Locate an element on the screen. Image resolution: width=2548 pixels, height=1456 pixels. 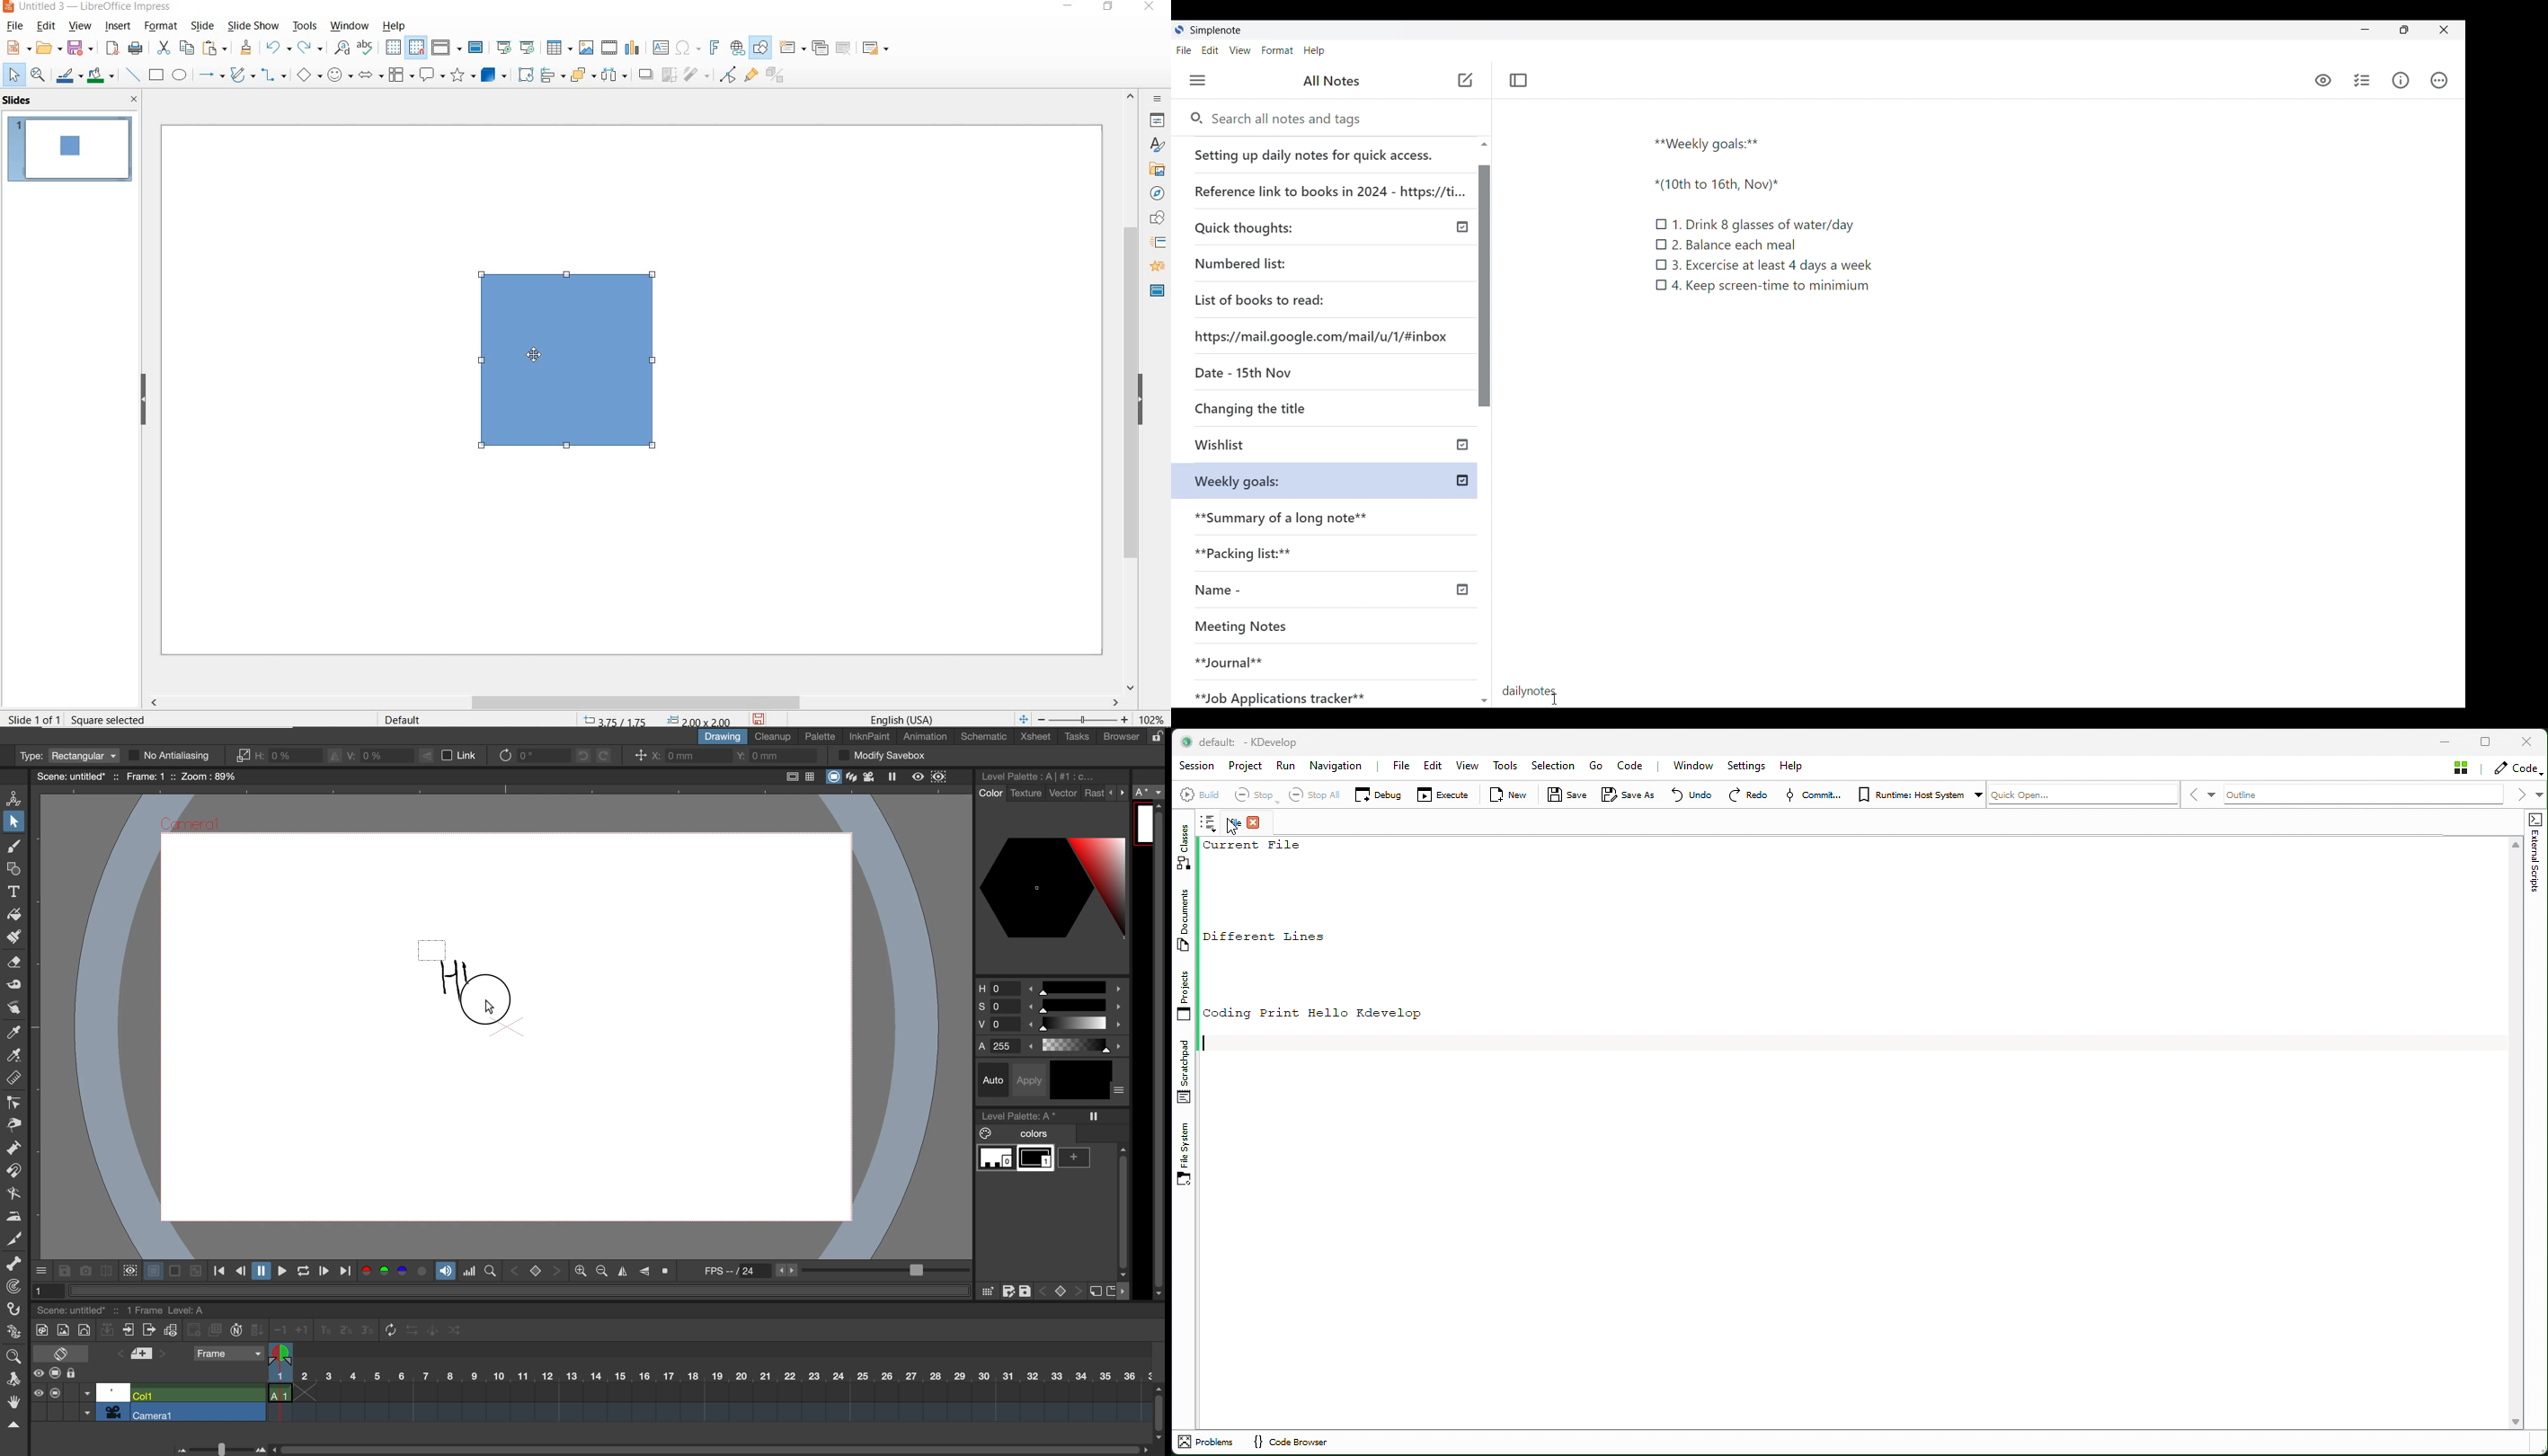
Restore is located at coordinates (2489, 741).